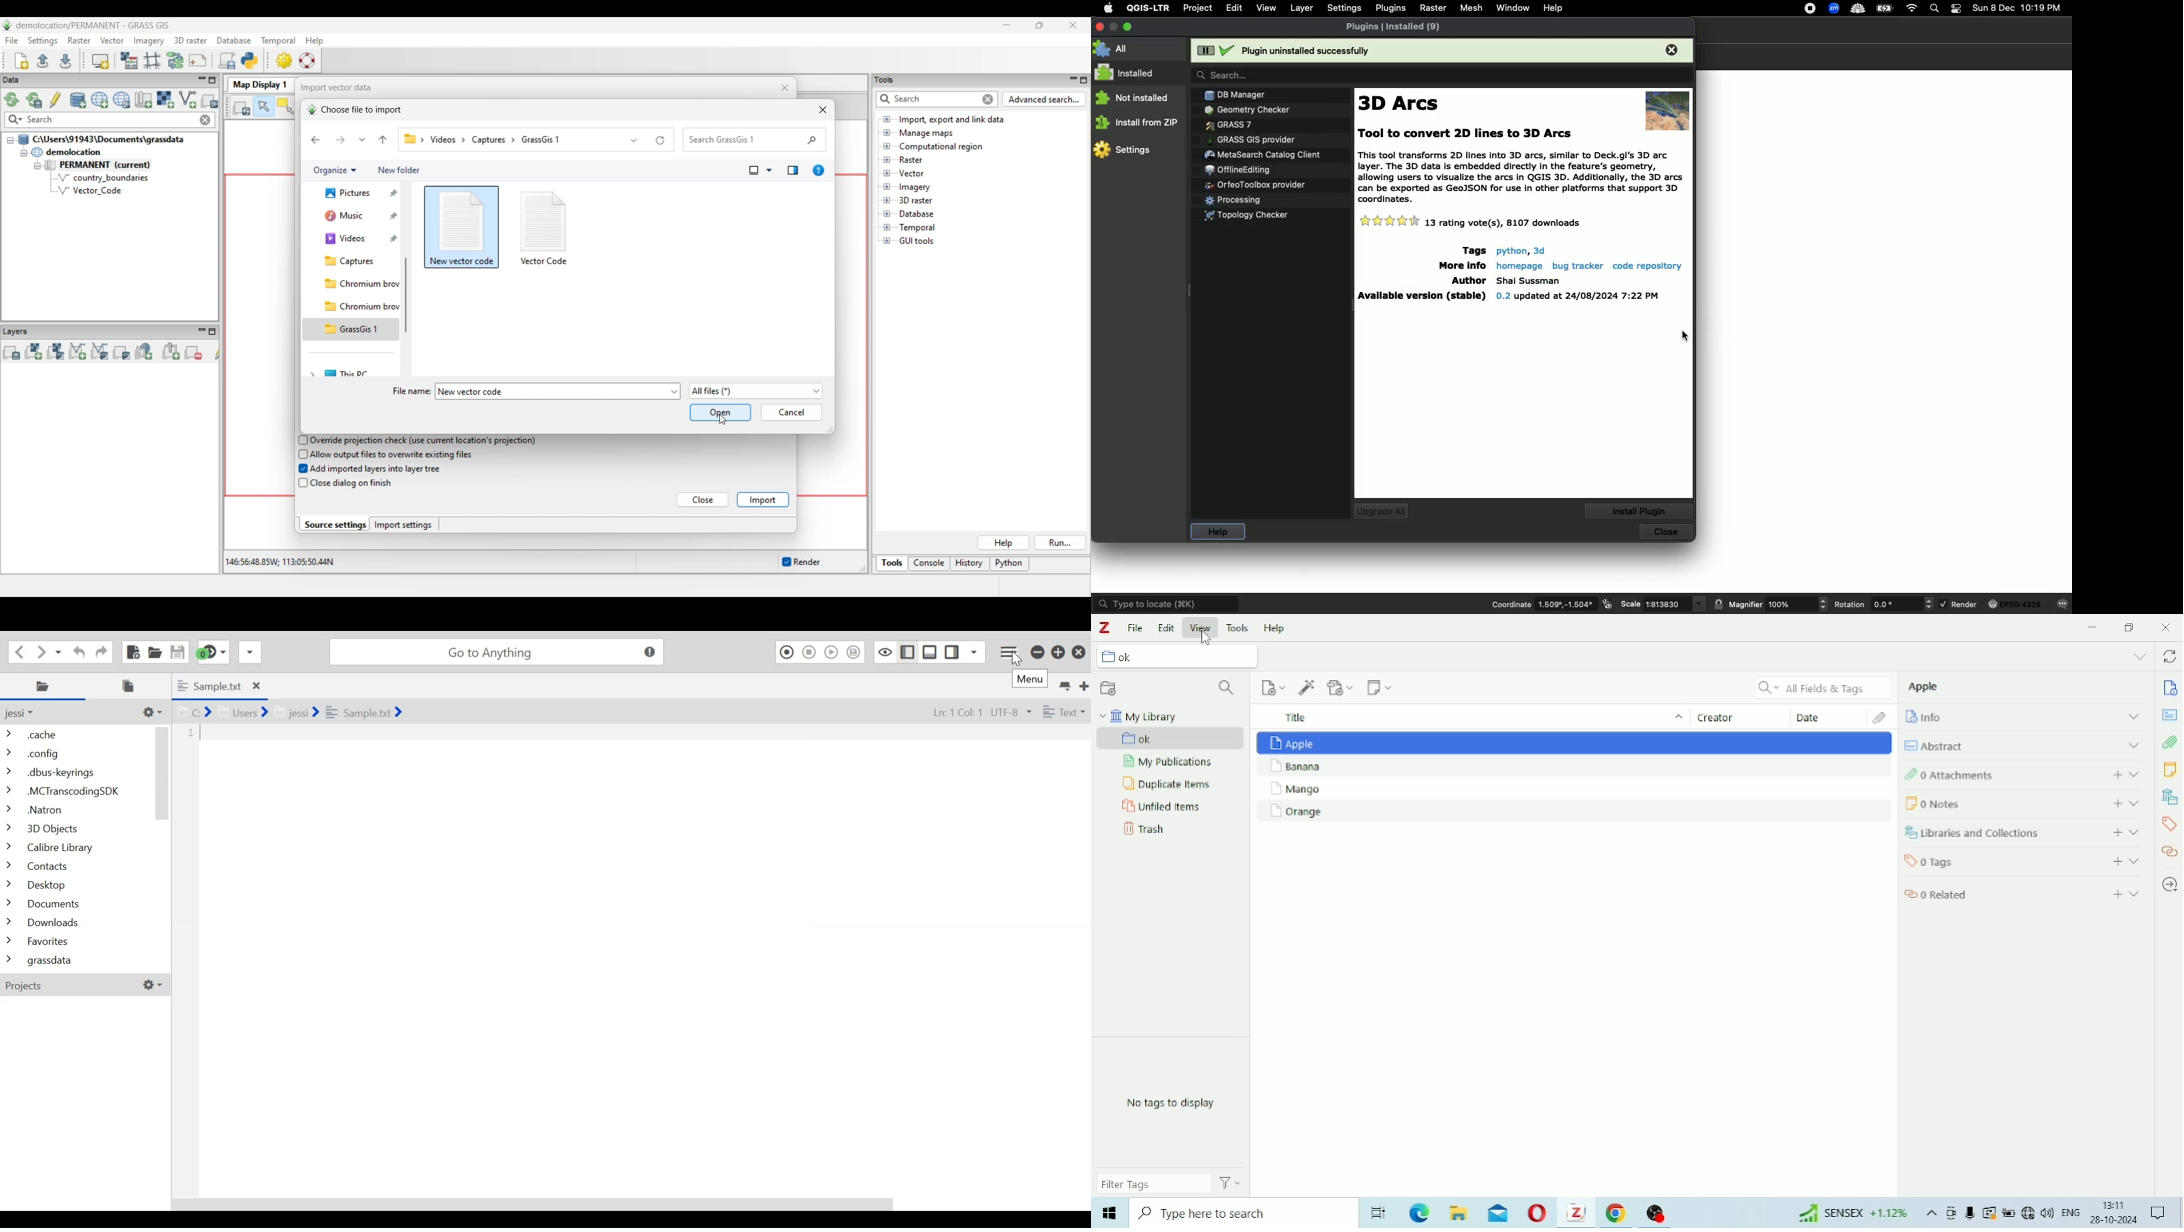  I want to click on Details, so click(1503, 282).